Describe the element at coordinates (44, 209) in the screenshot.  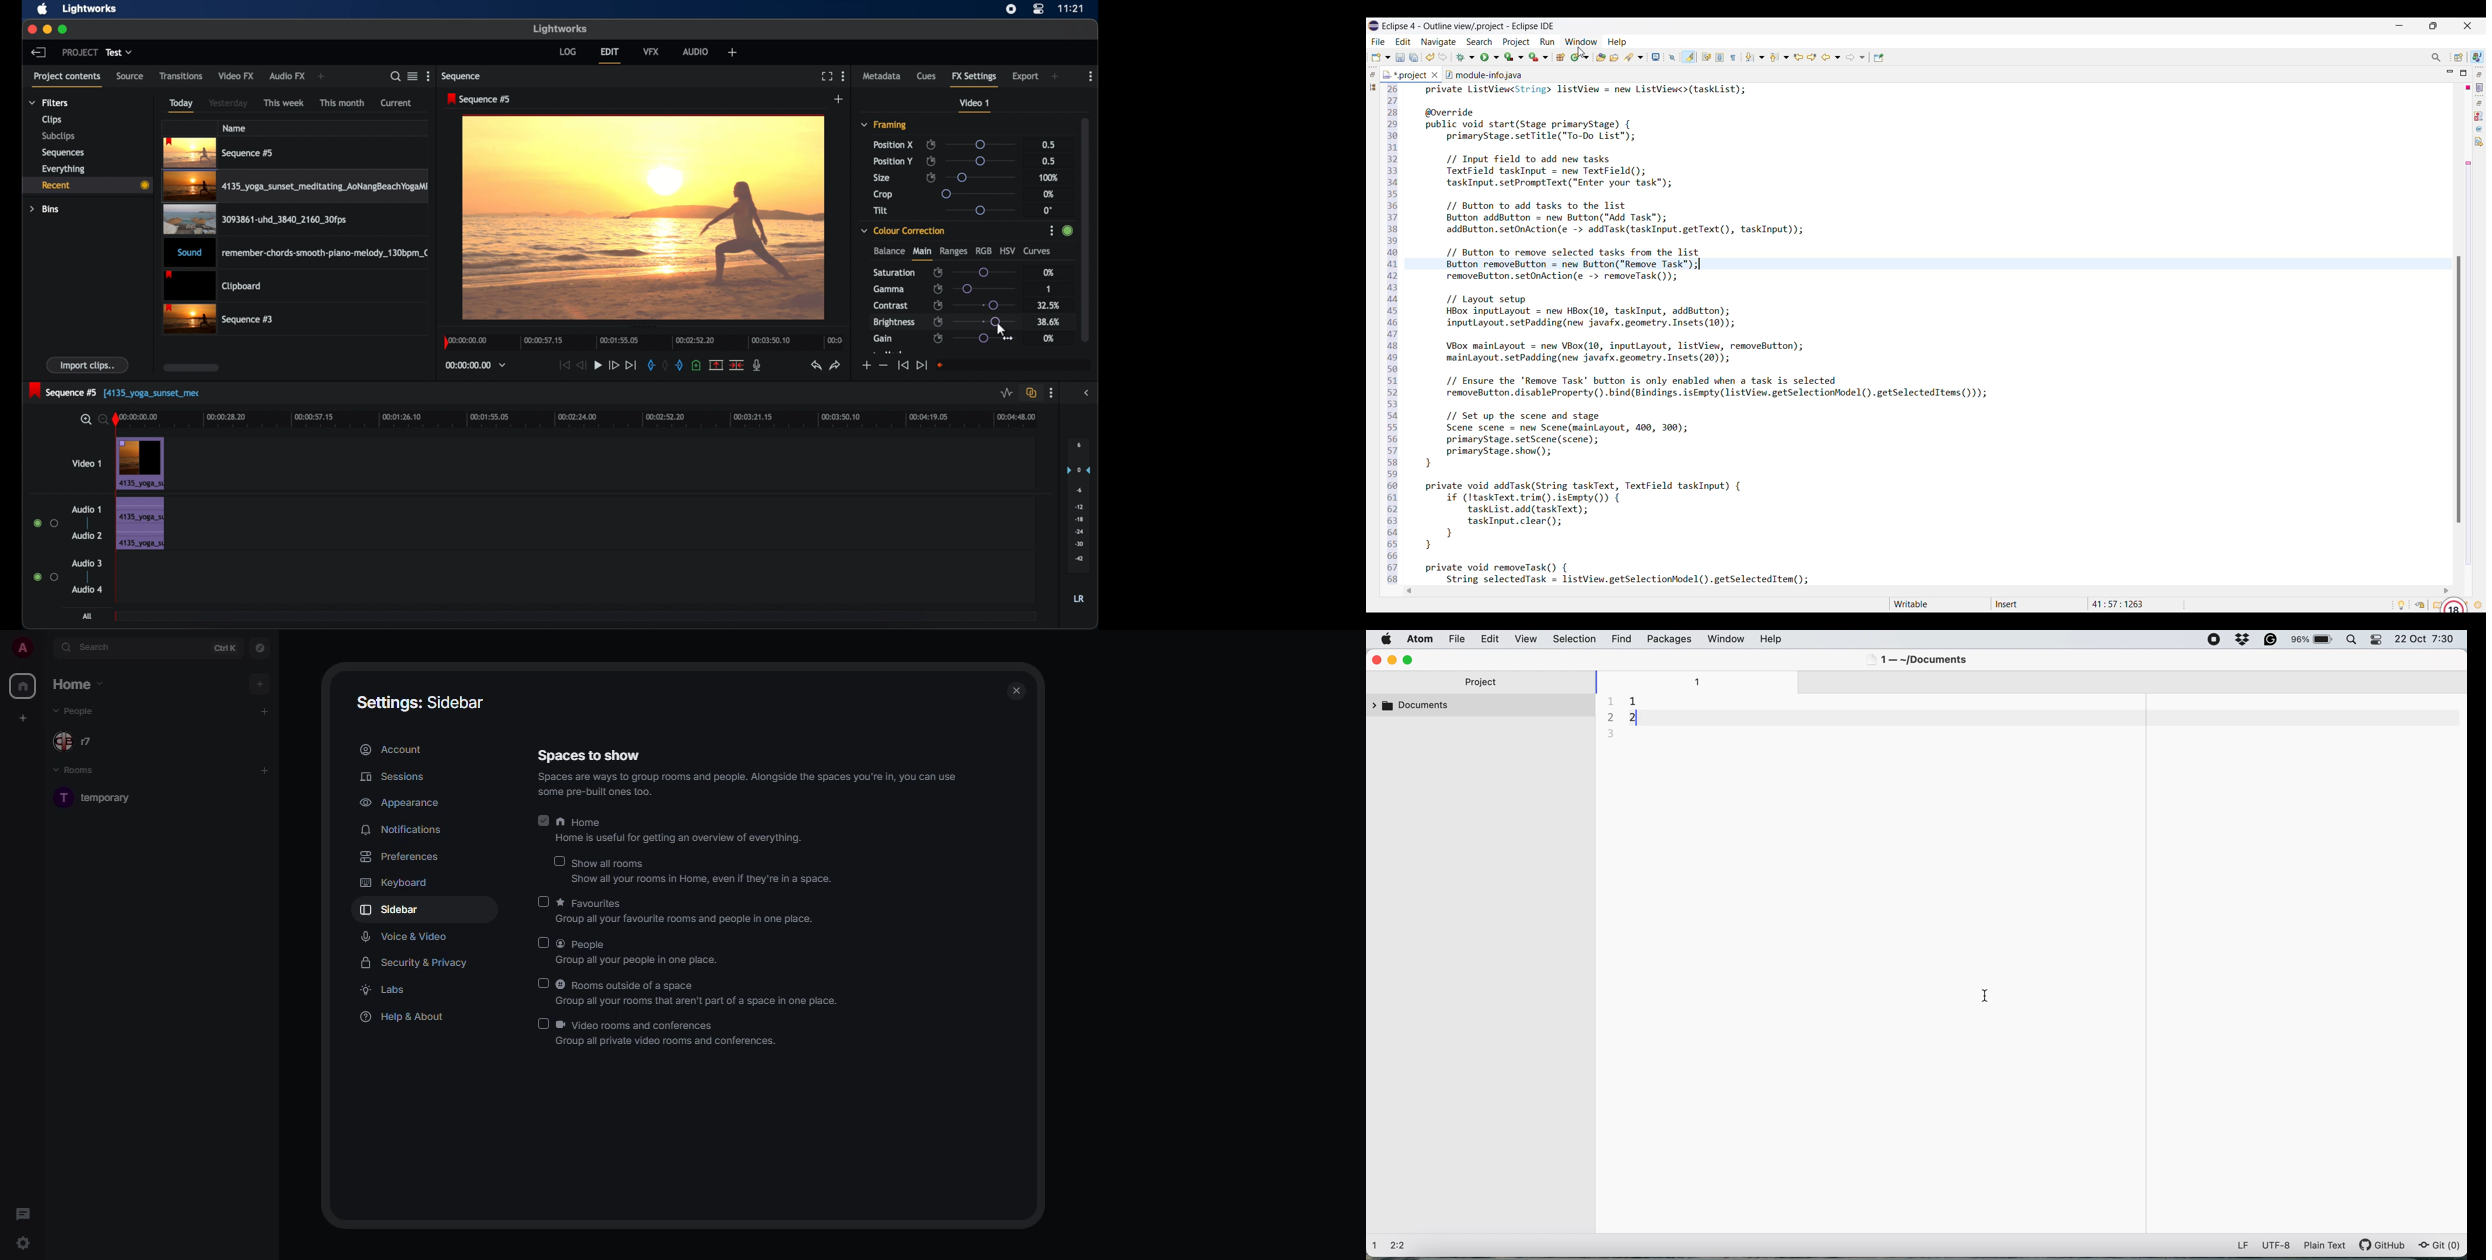
I see `bins` at that location.